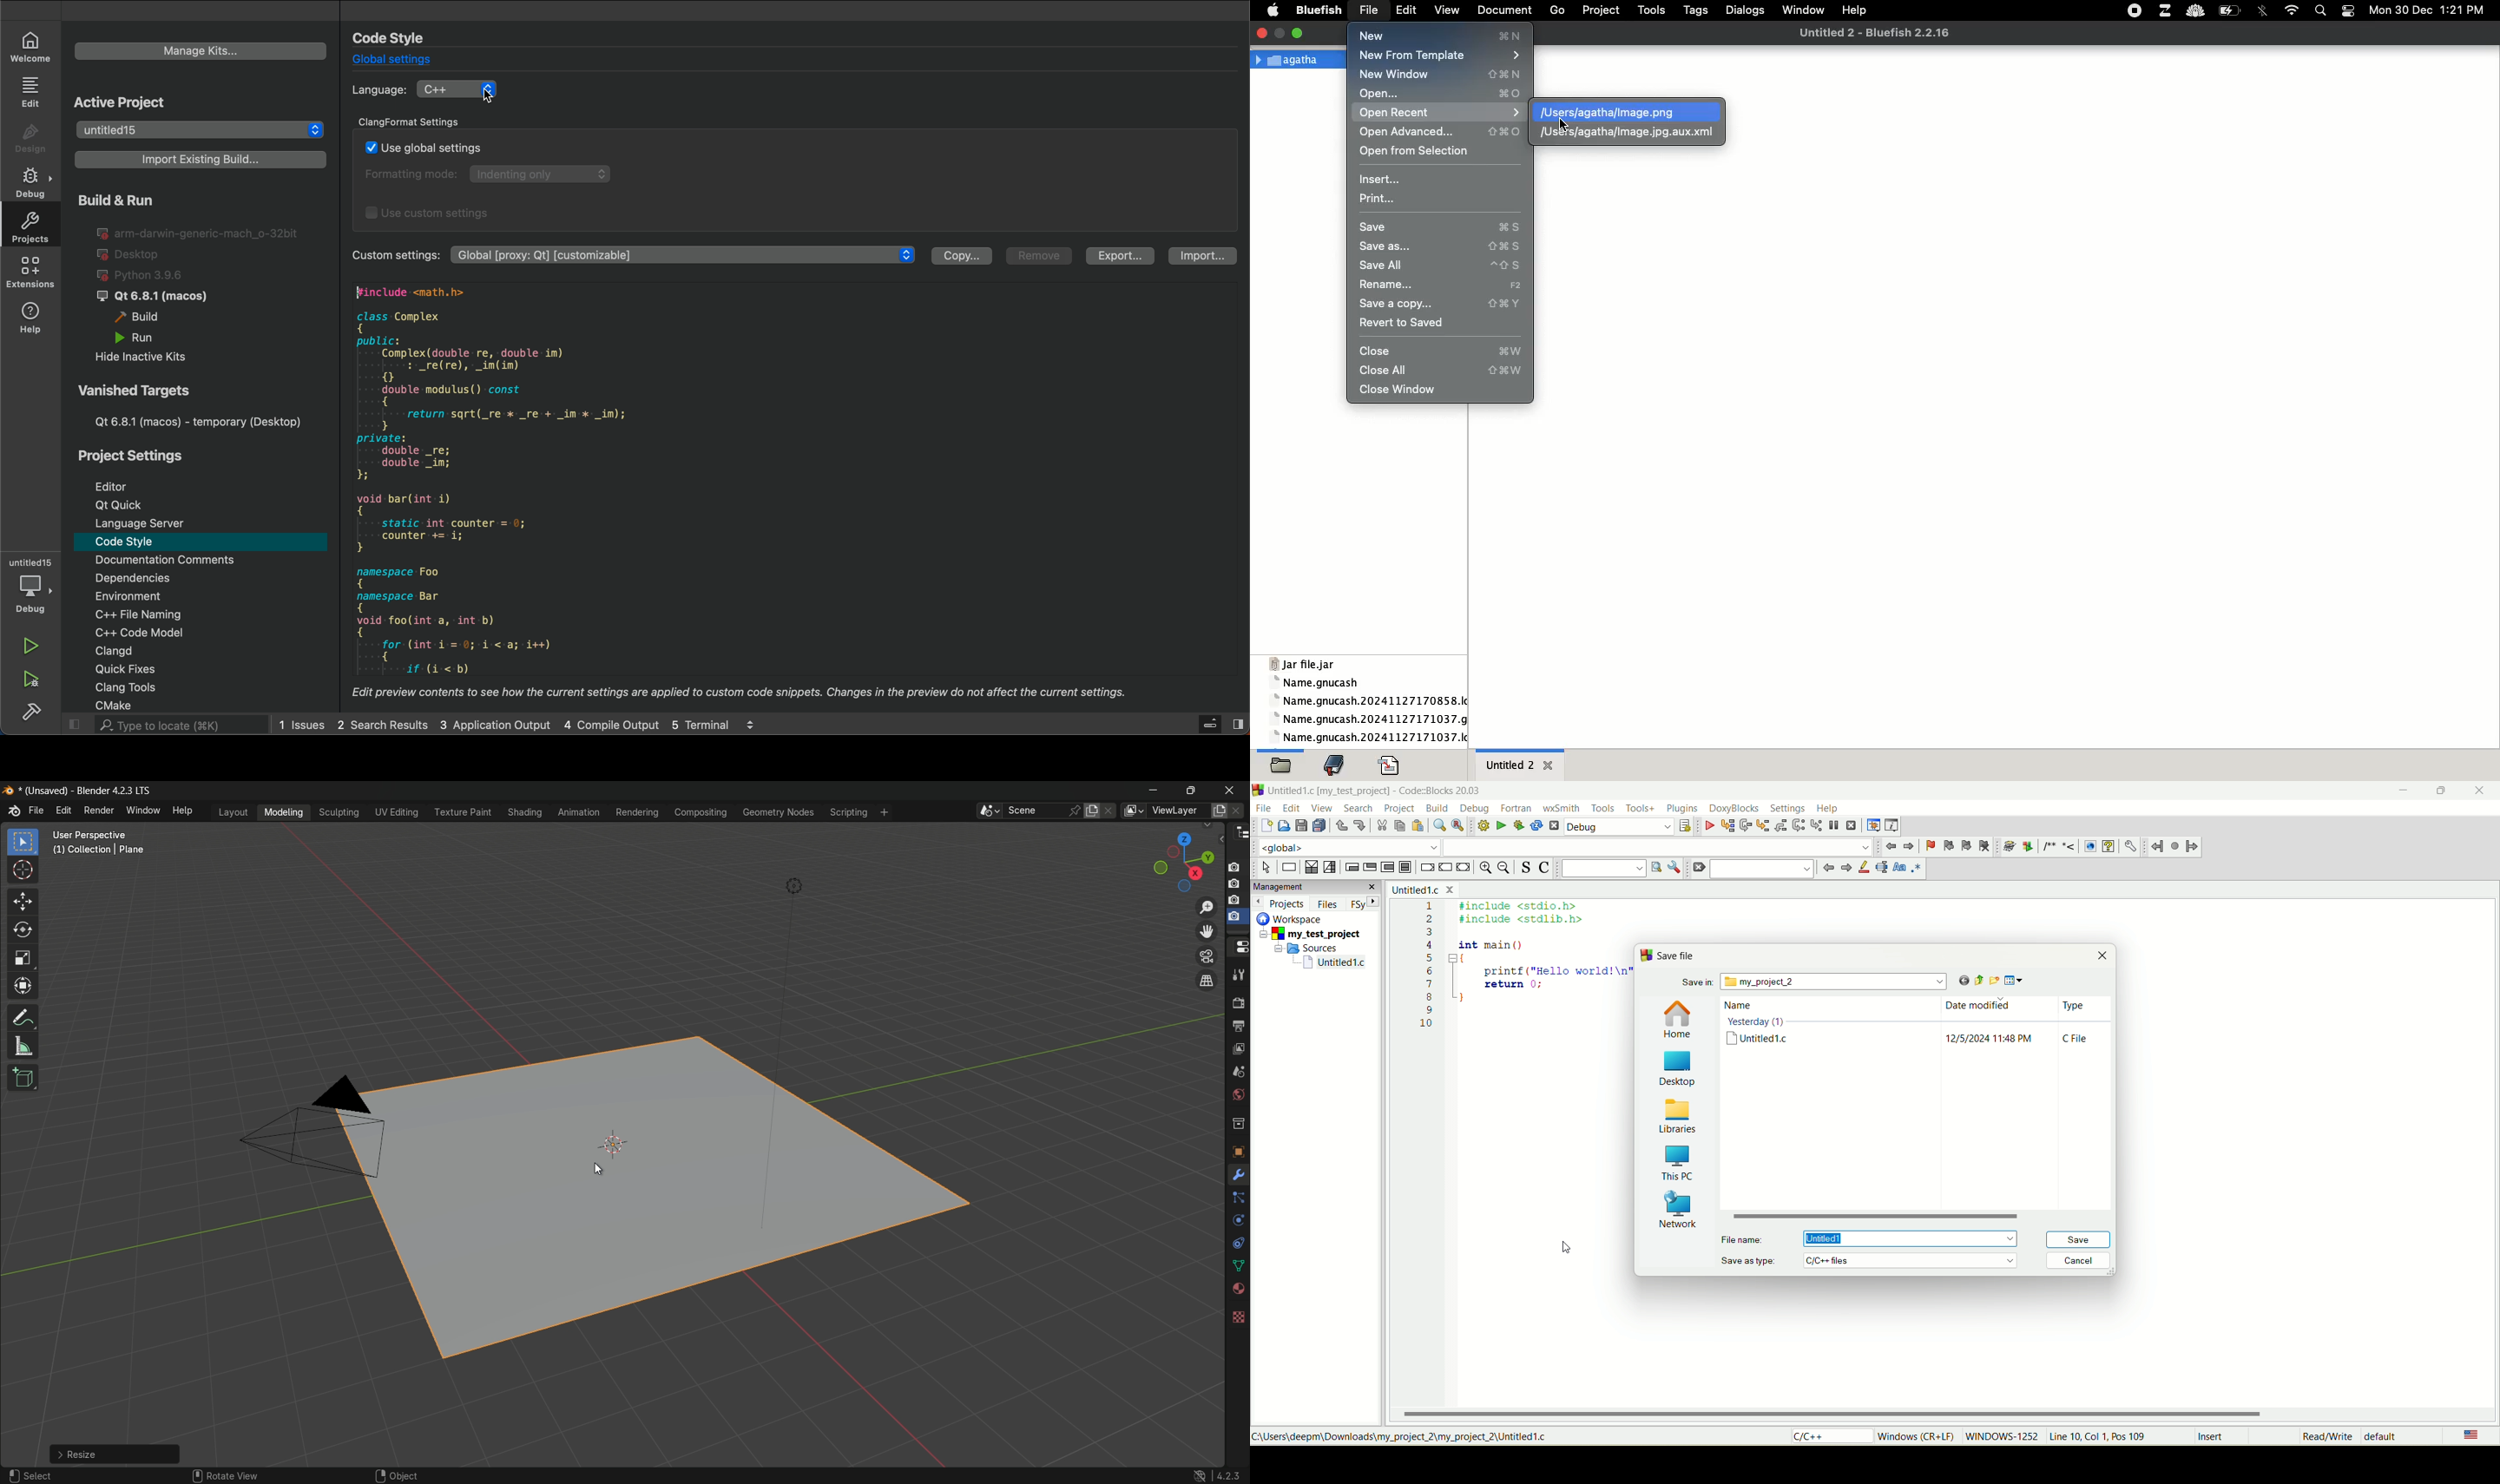 This screenshot has width=2520, height=1484. Describe the element at coordinates (2077, 1027) in the screenshot. I see `type` at that location.